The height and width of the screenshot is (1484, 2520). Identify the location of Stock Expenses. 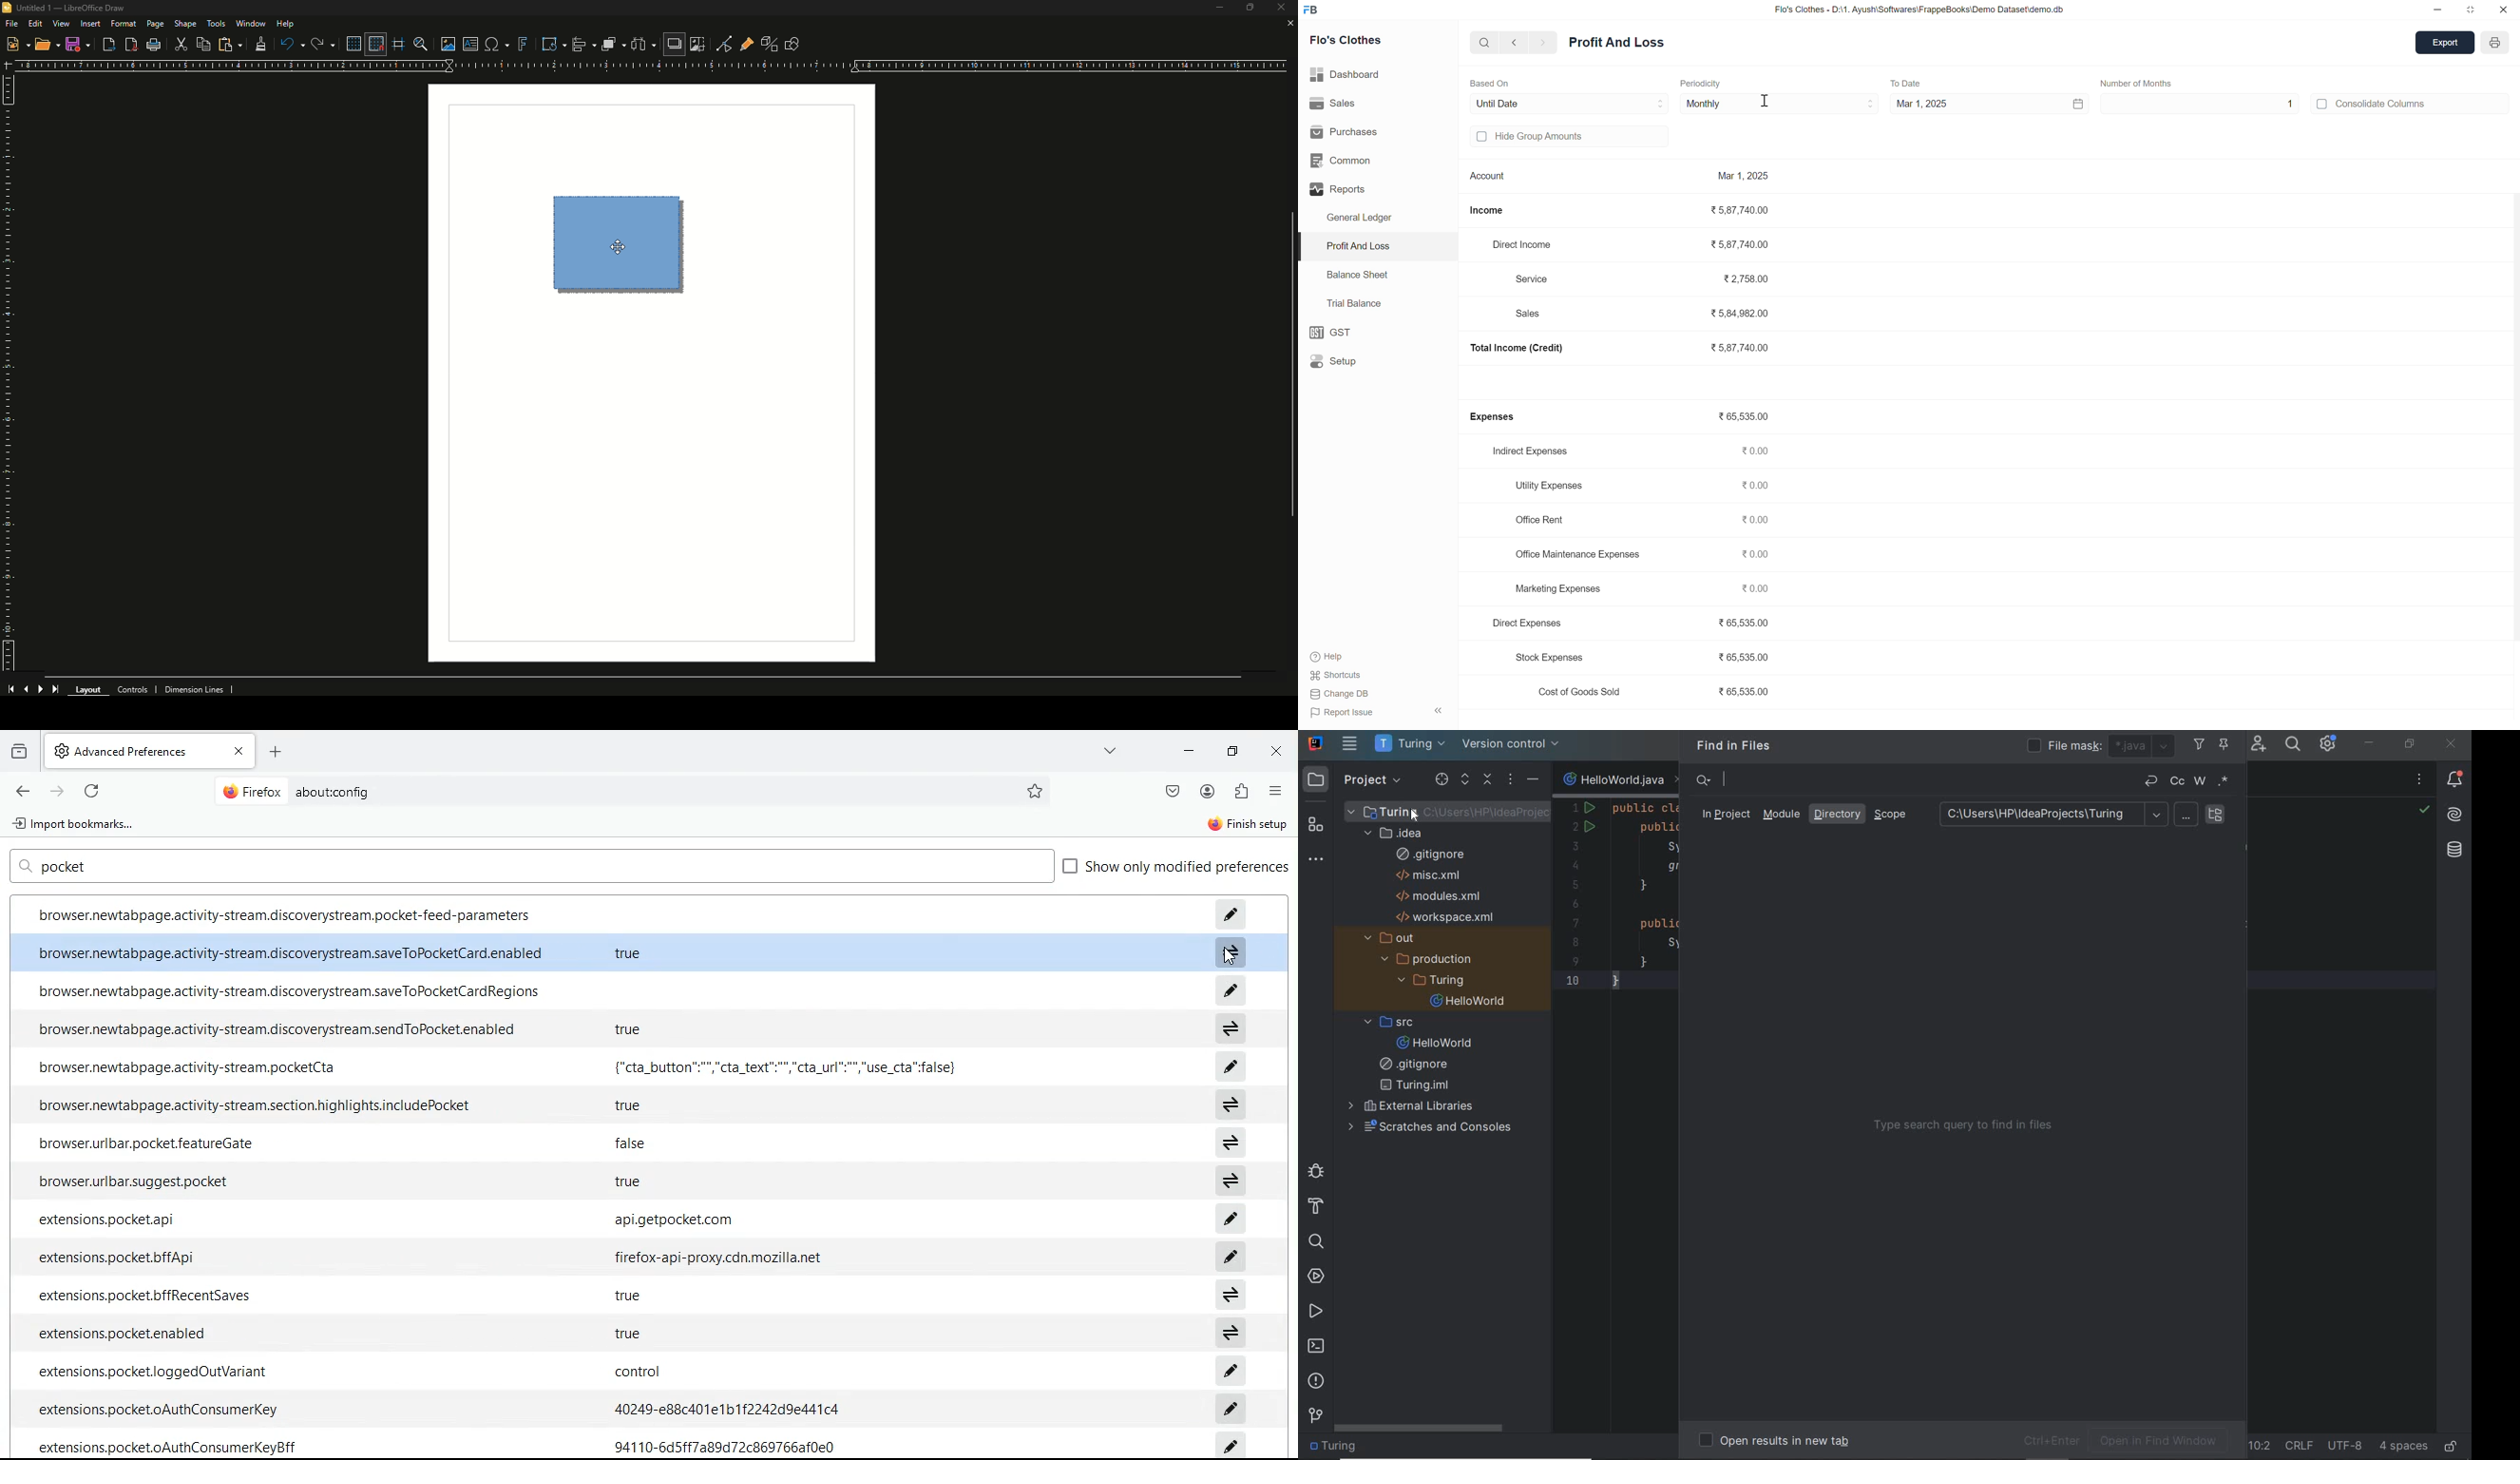
(1546, 658).